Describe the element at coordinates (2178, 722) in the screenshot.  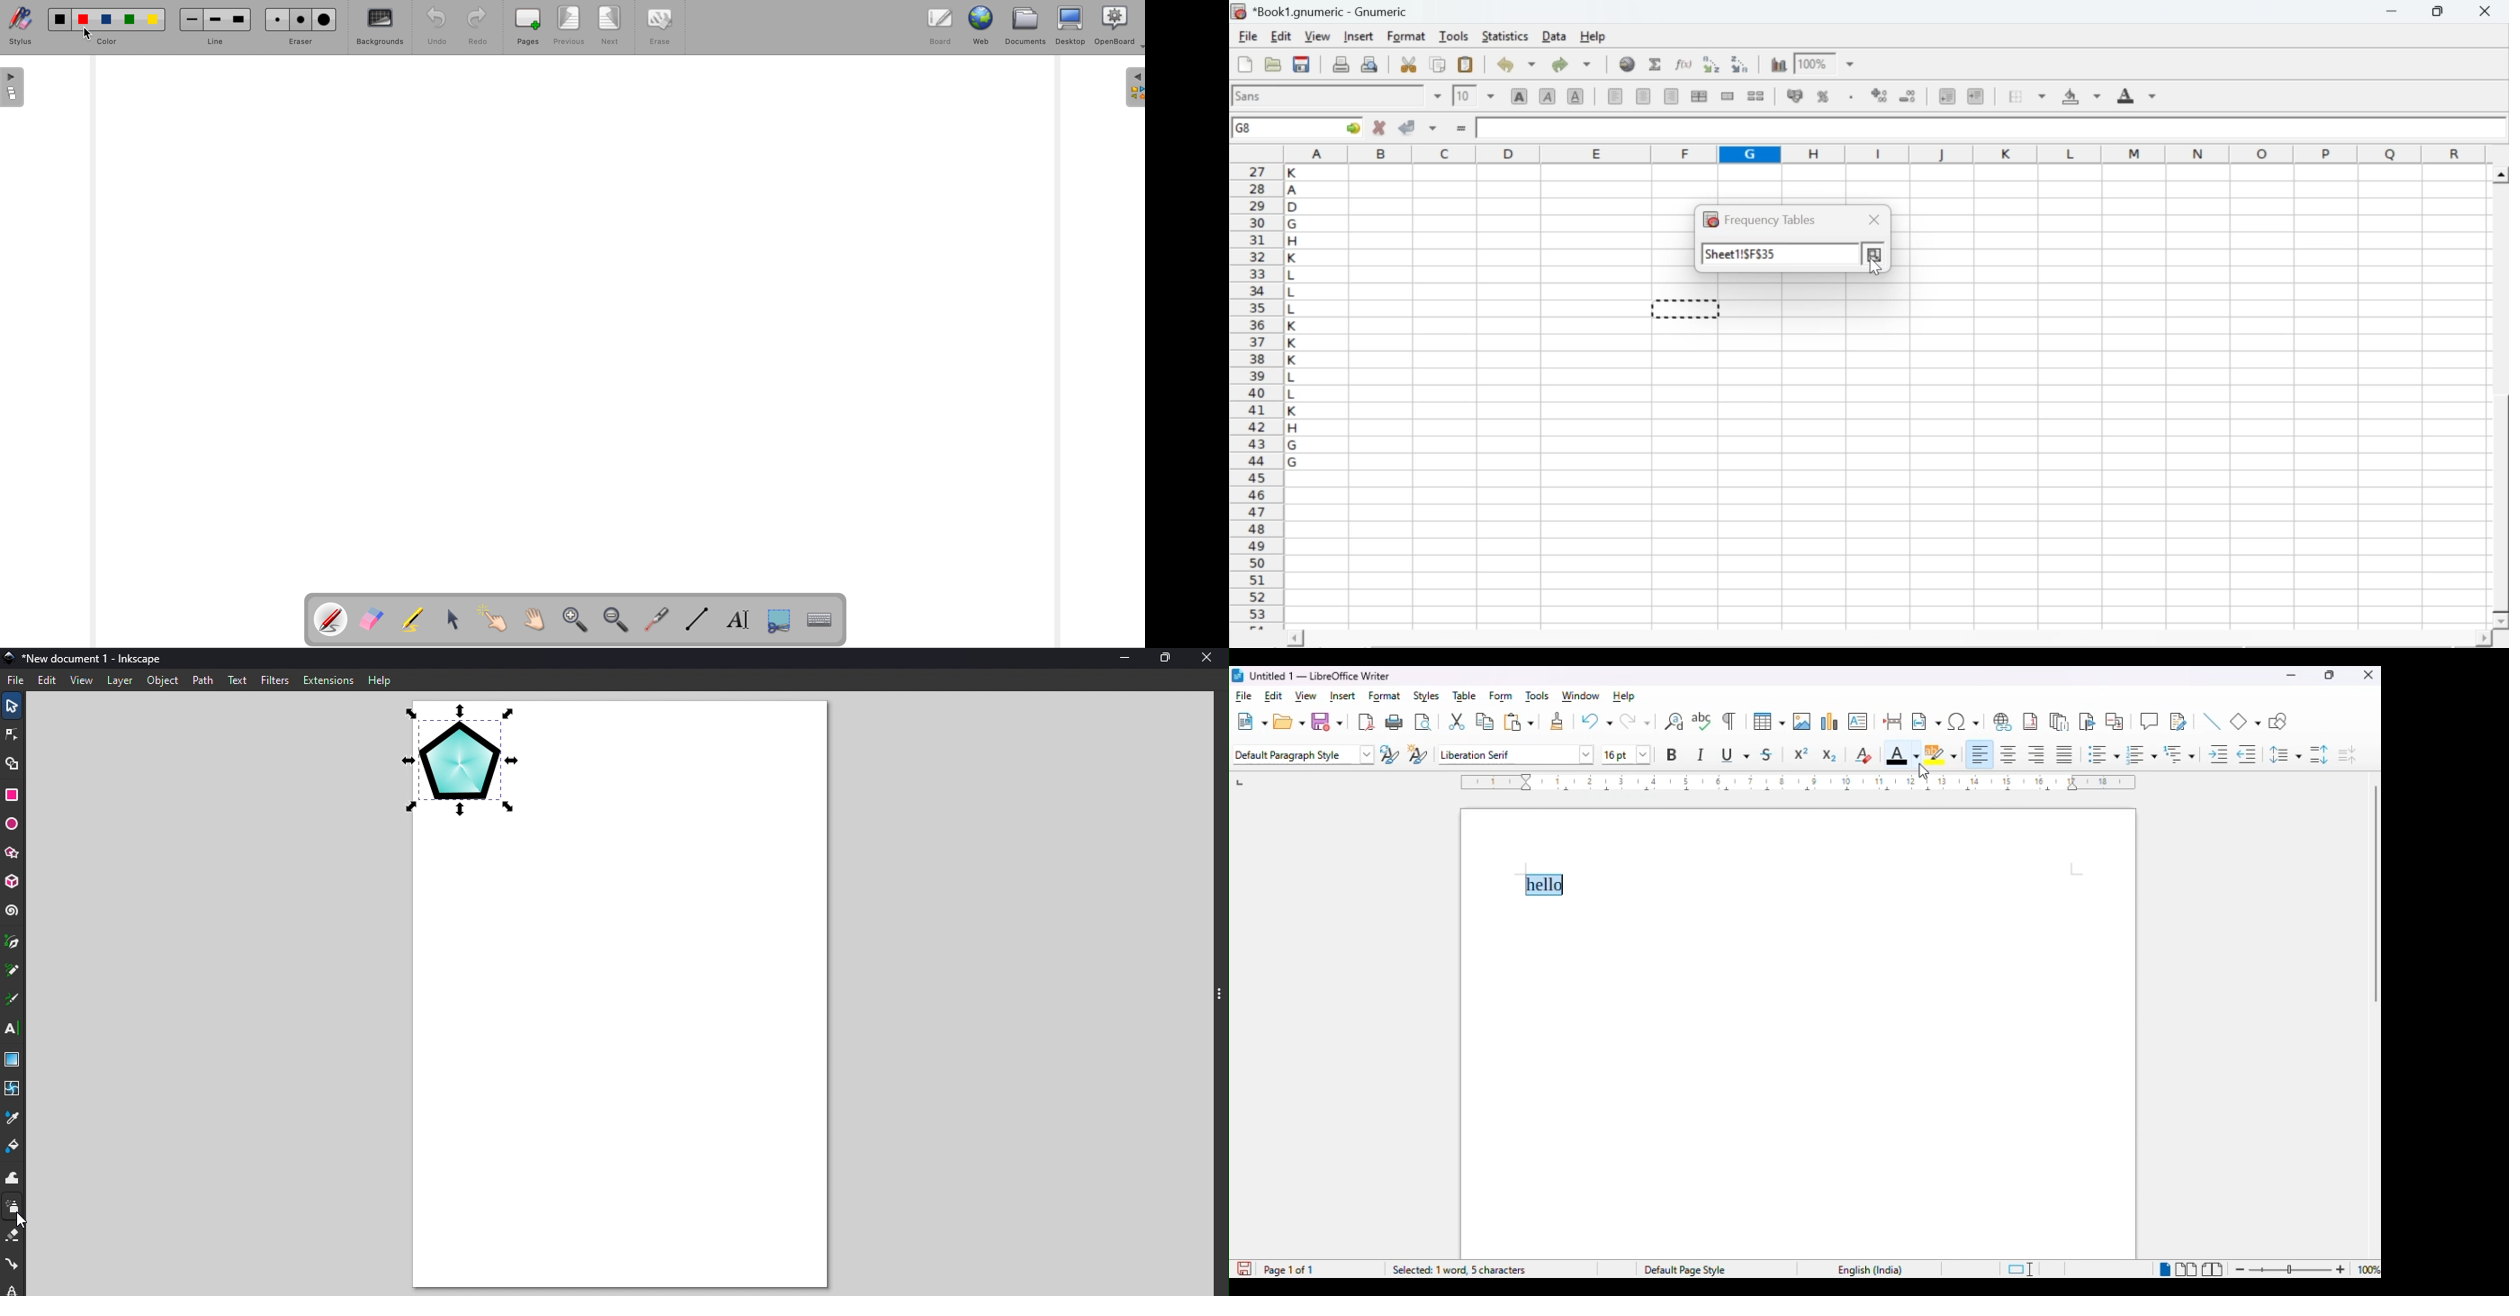
I see `show track changes functions` at that location.